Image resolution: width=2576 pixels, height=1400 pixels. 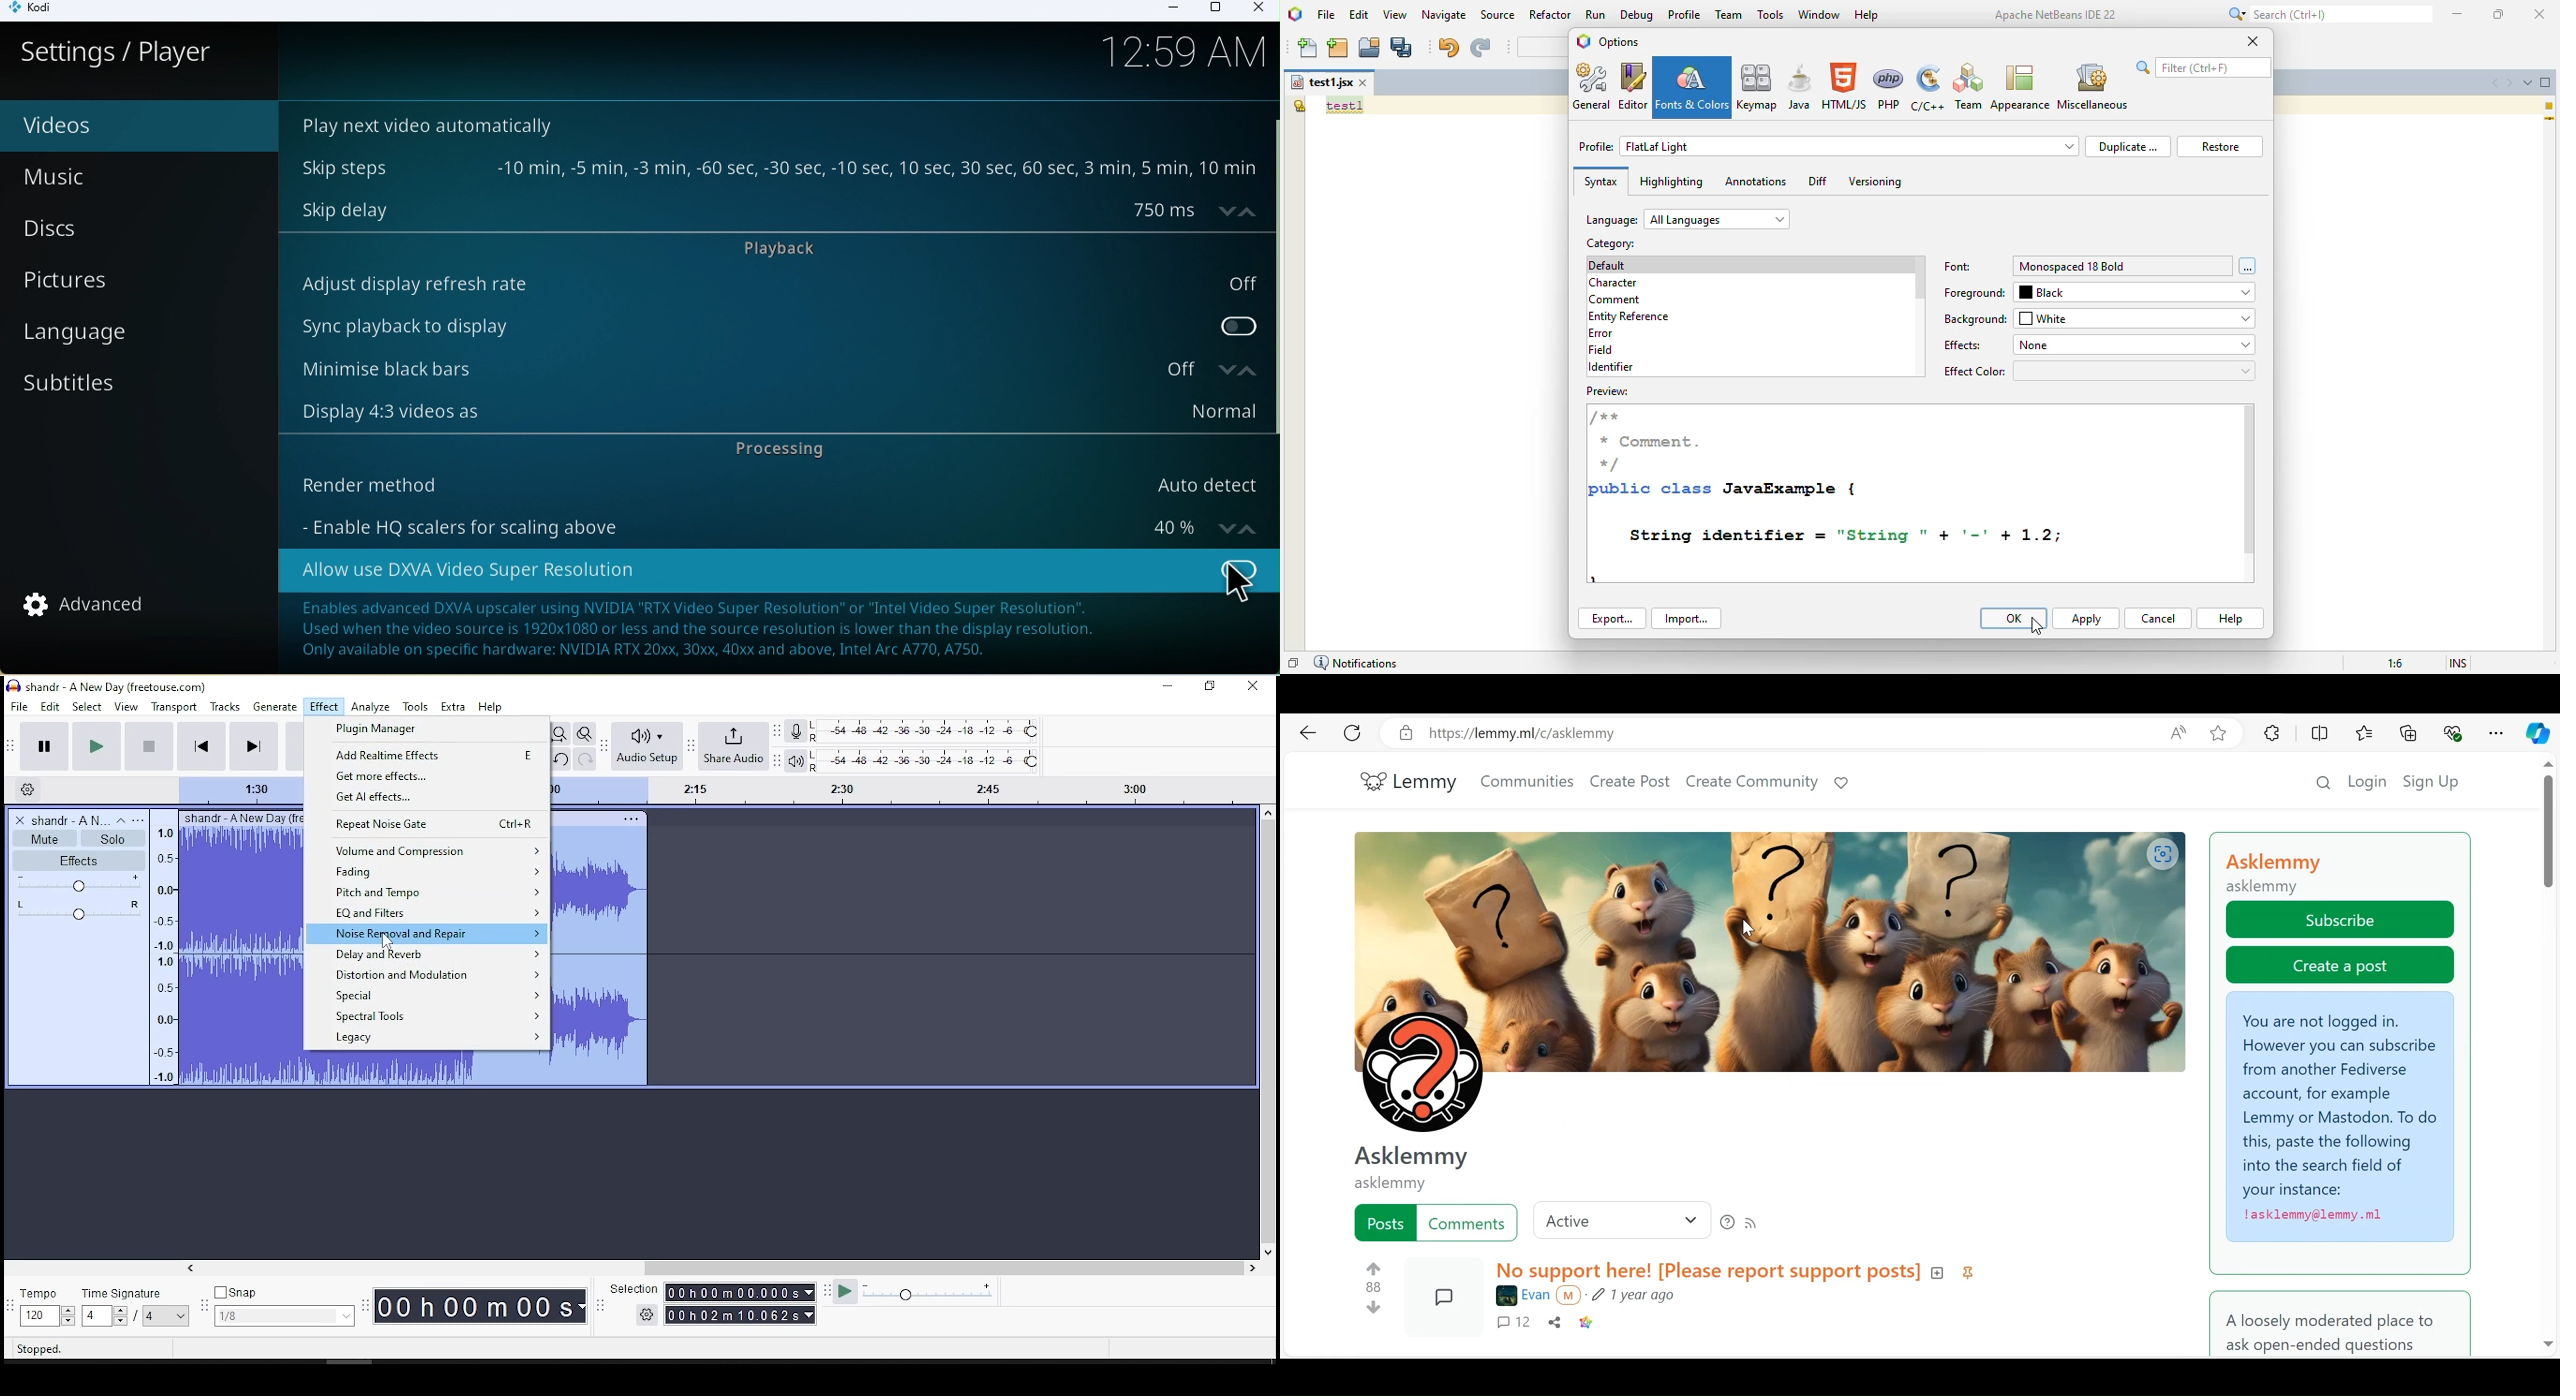 What do you see at coordinates (77, 883) in the screenshot?
I see `volume` at bounding box center [77, 883].